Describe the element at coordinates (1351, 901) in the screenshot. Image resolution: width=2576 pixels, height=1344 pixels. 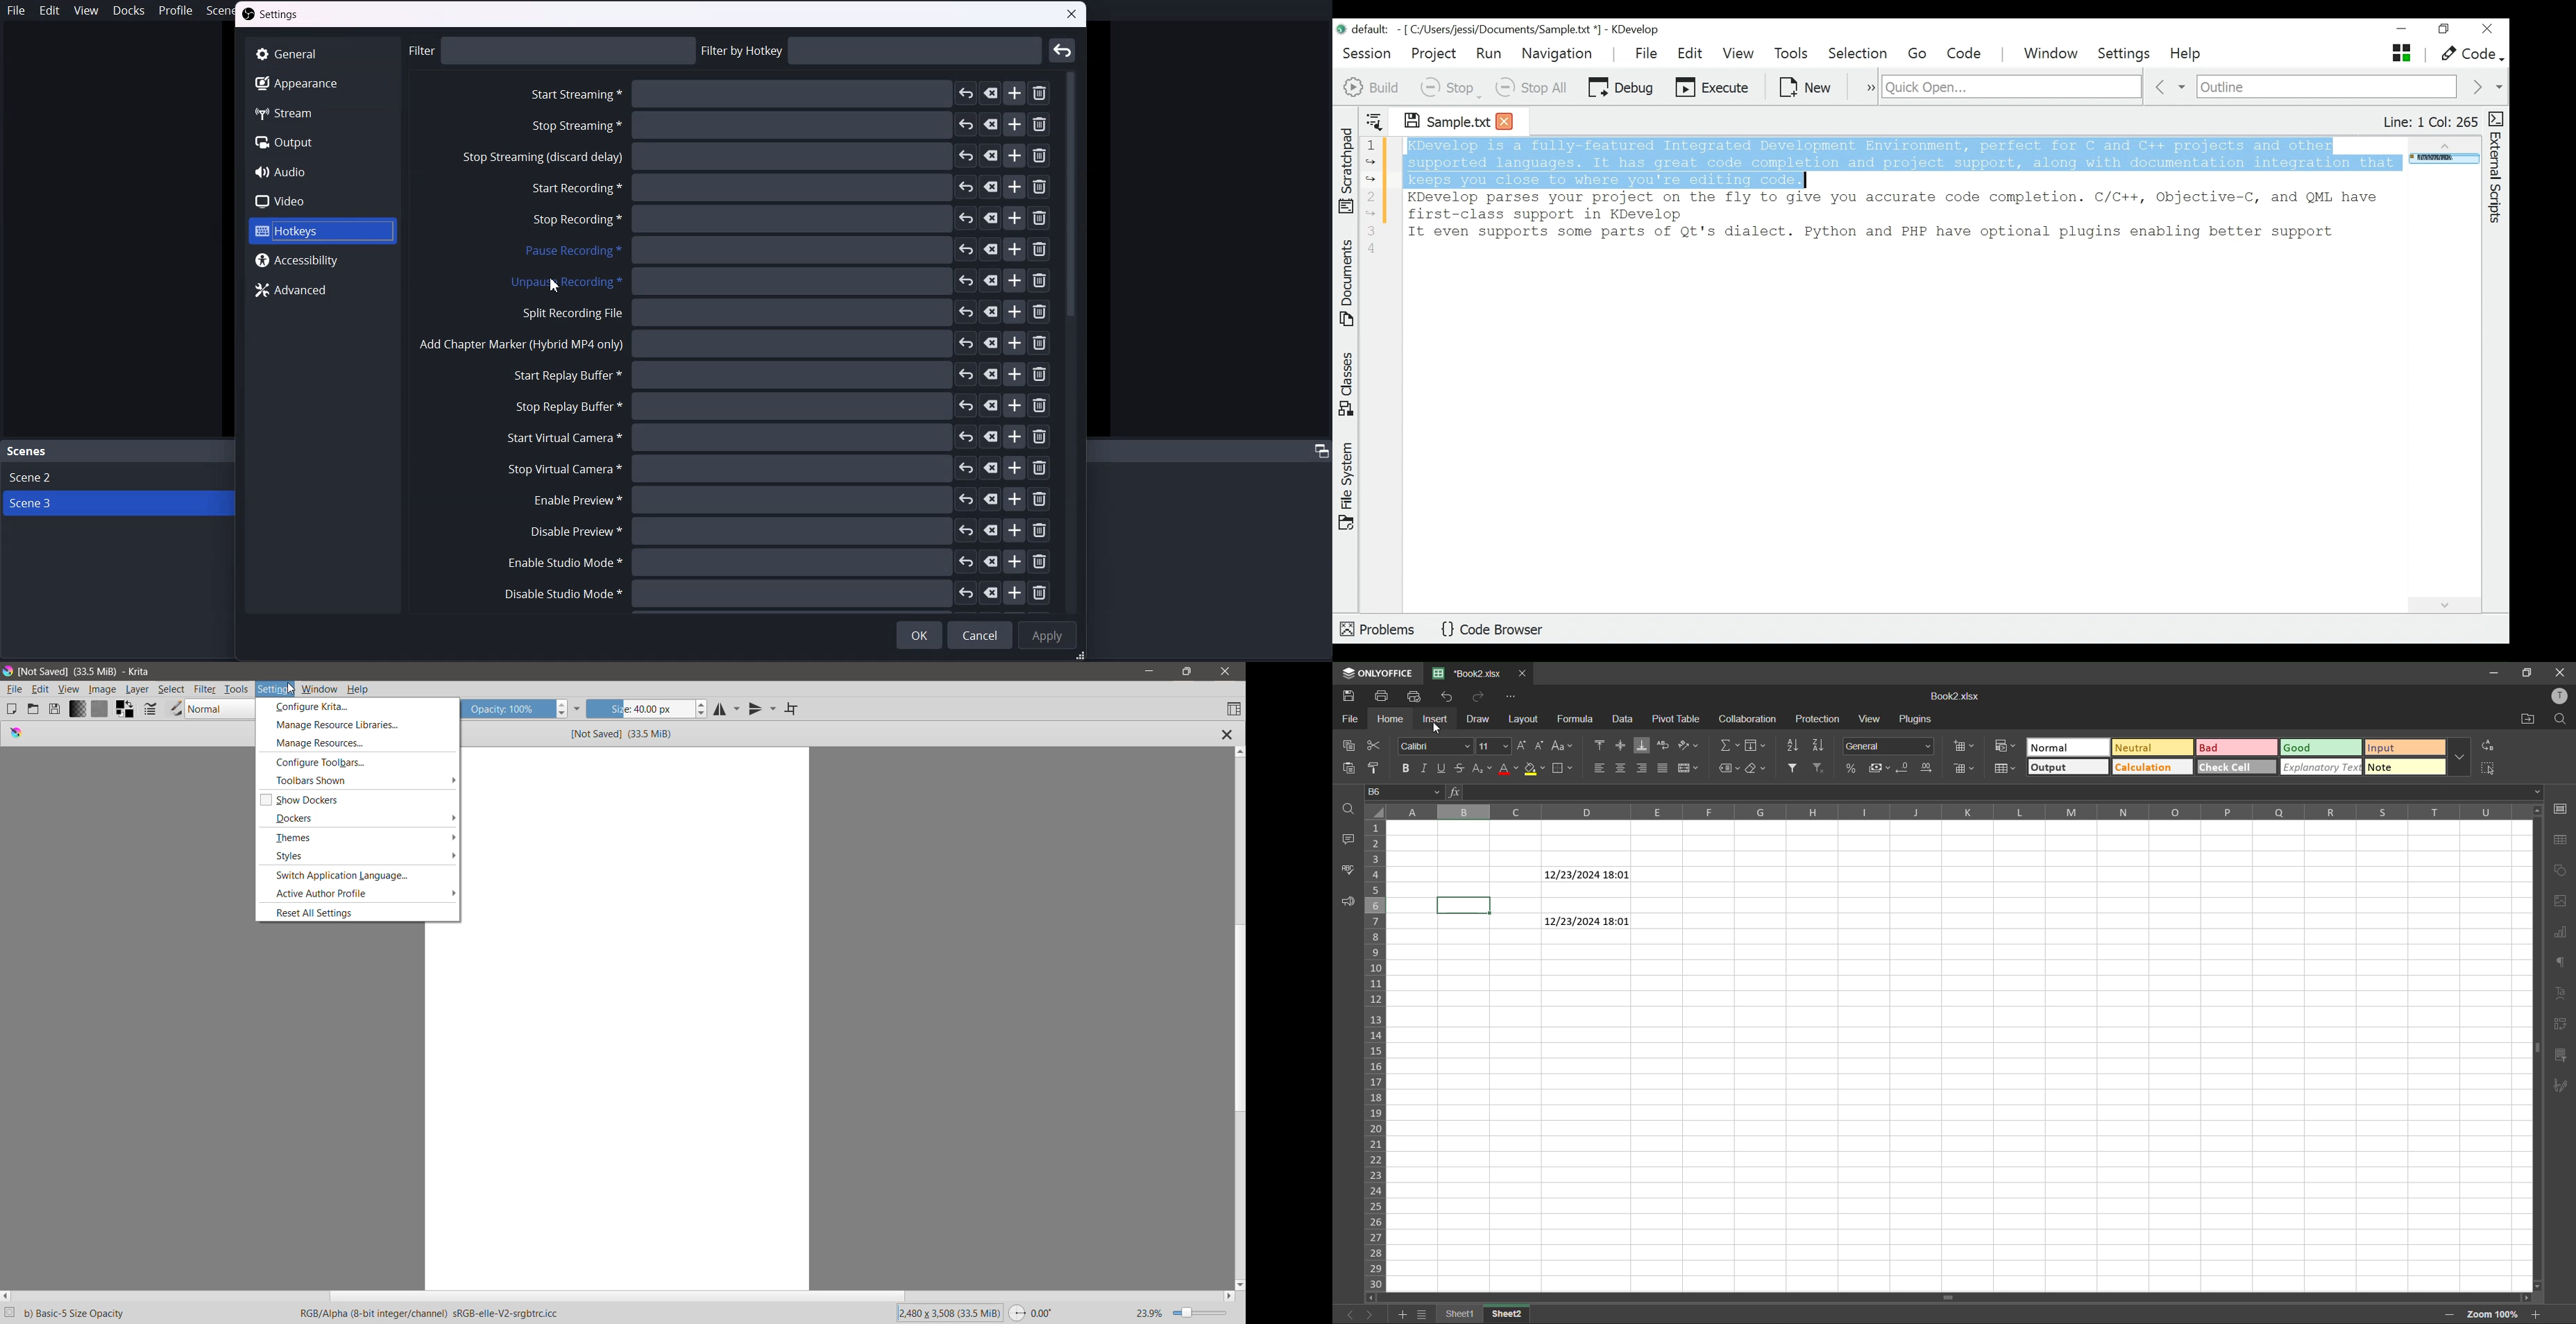
I see `feedback` at that location.